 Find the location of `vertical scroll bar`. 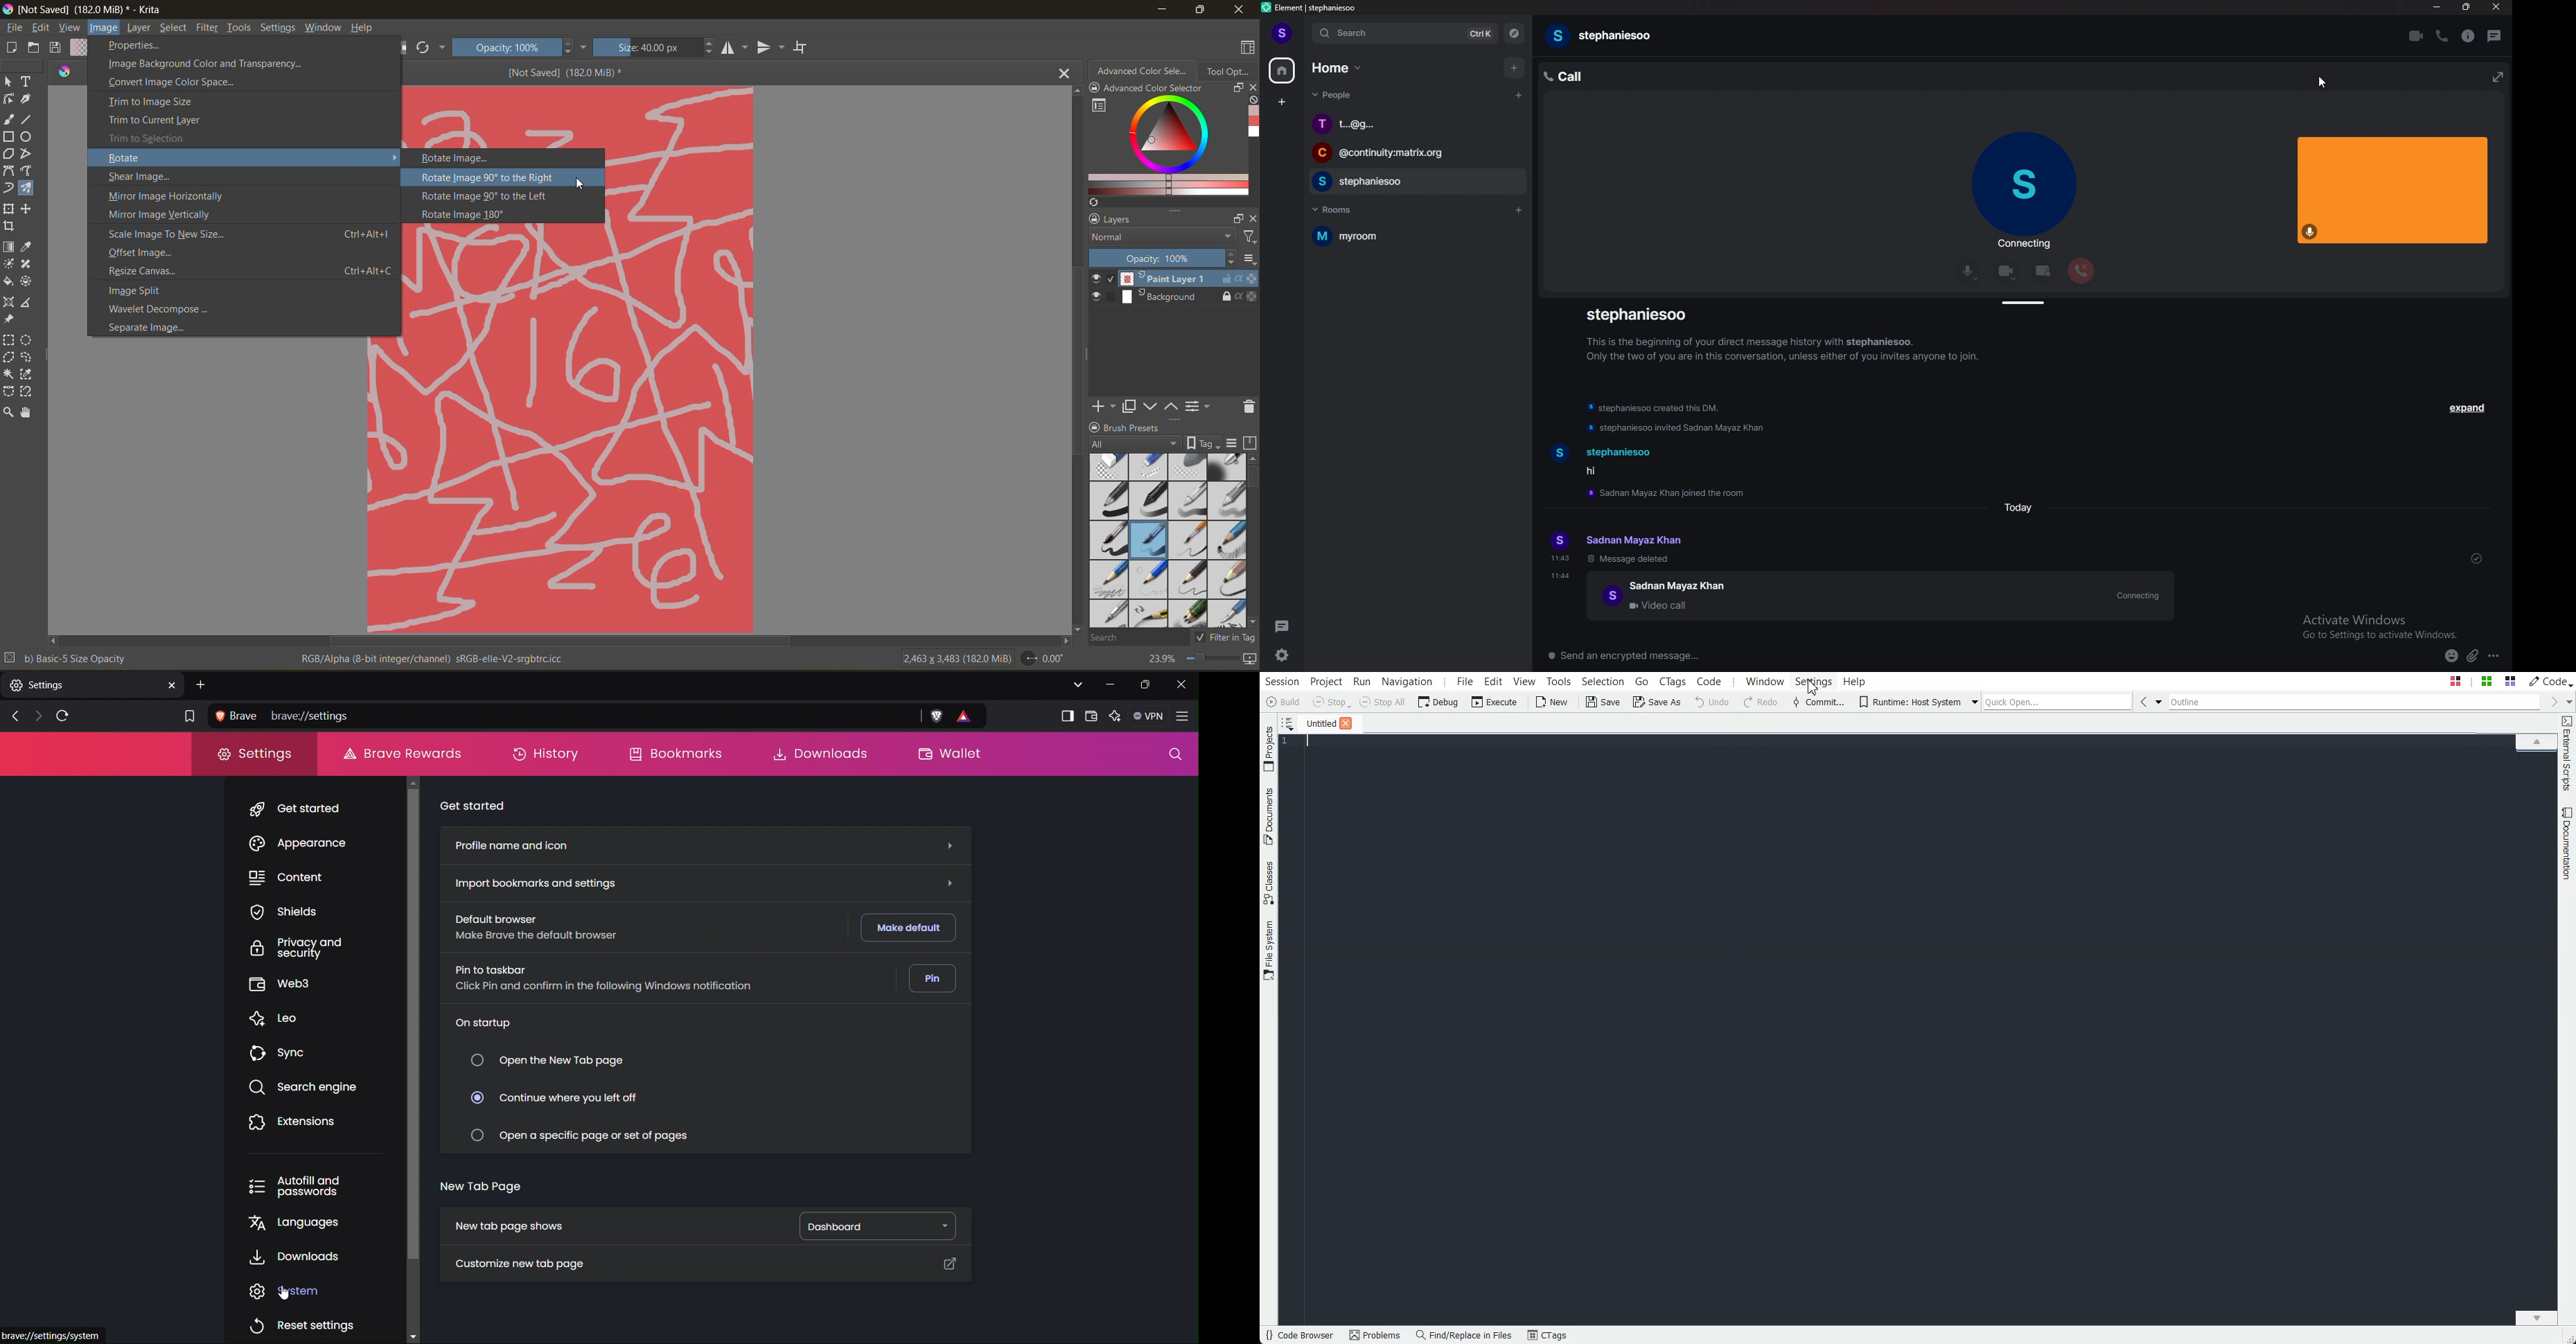

vertical scroll bar is located at coordinates (1079, 371).